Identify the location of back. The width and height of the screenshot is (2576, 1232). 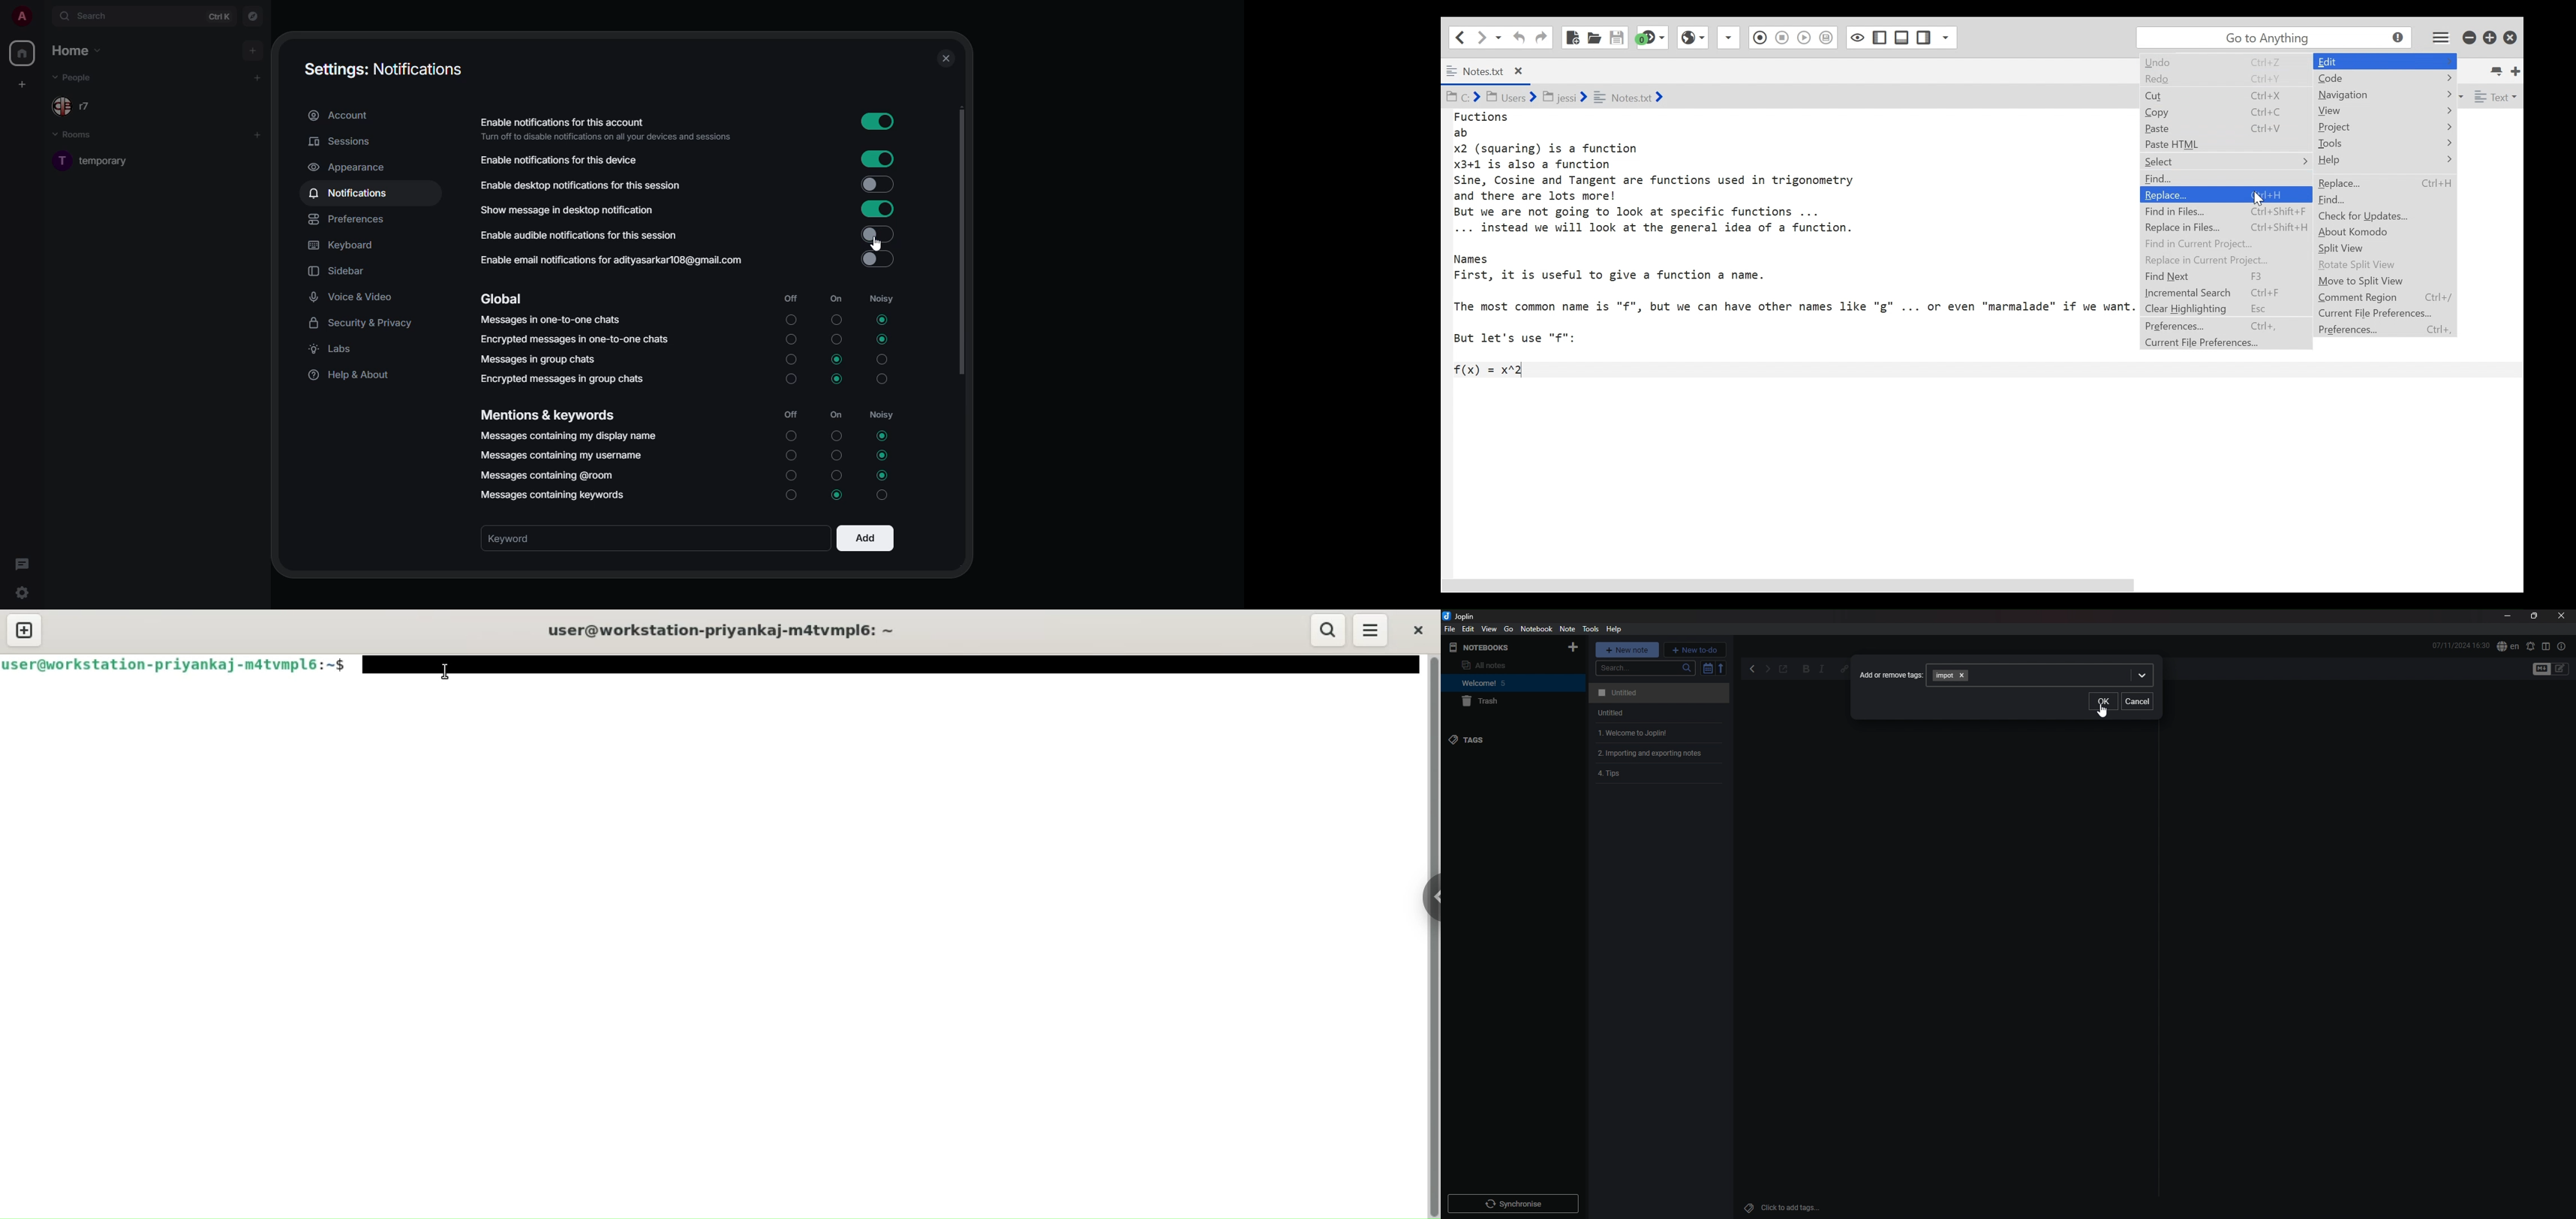
(1754, 669).